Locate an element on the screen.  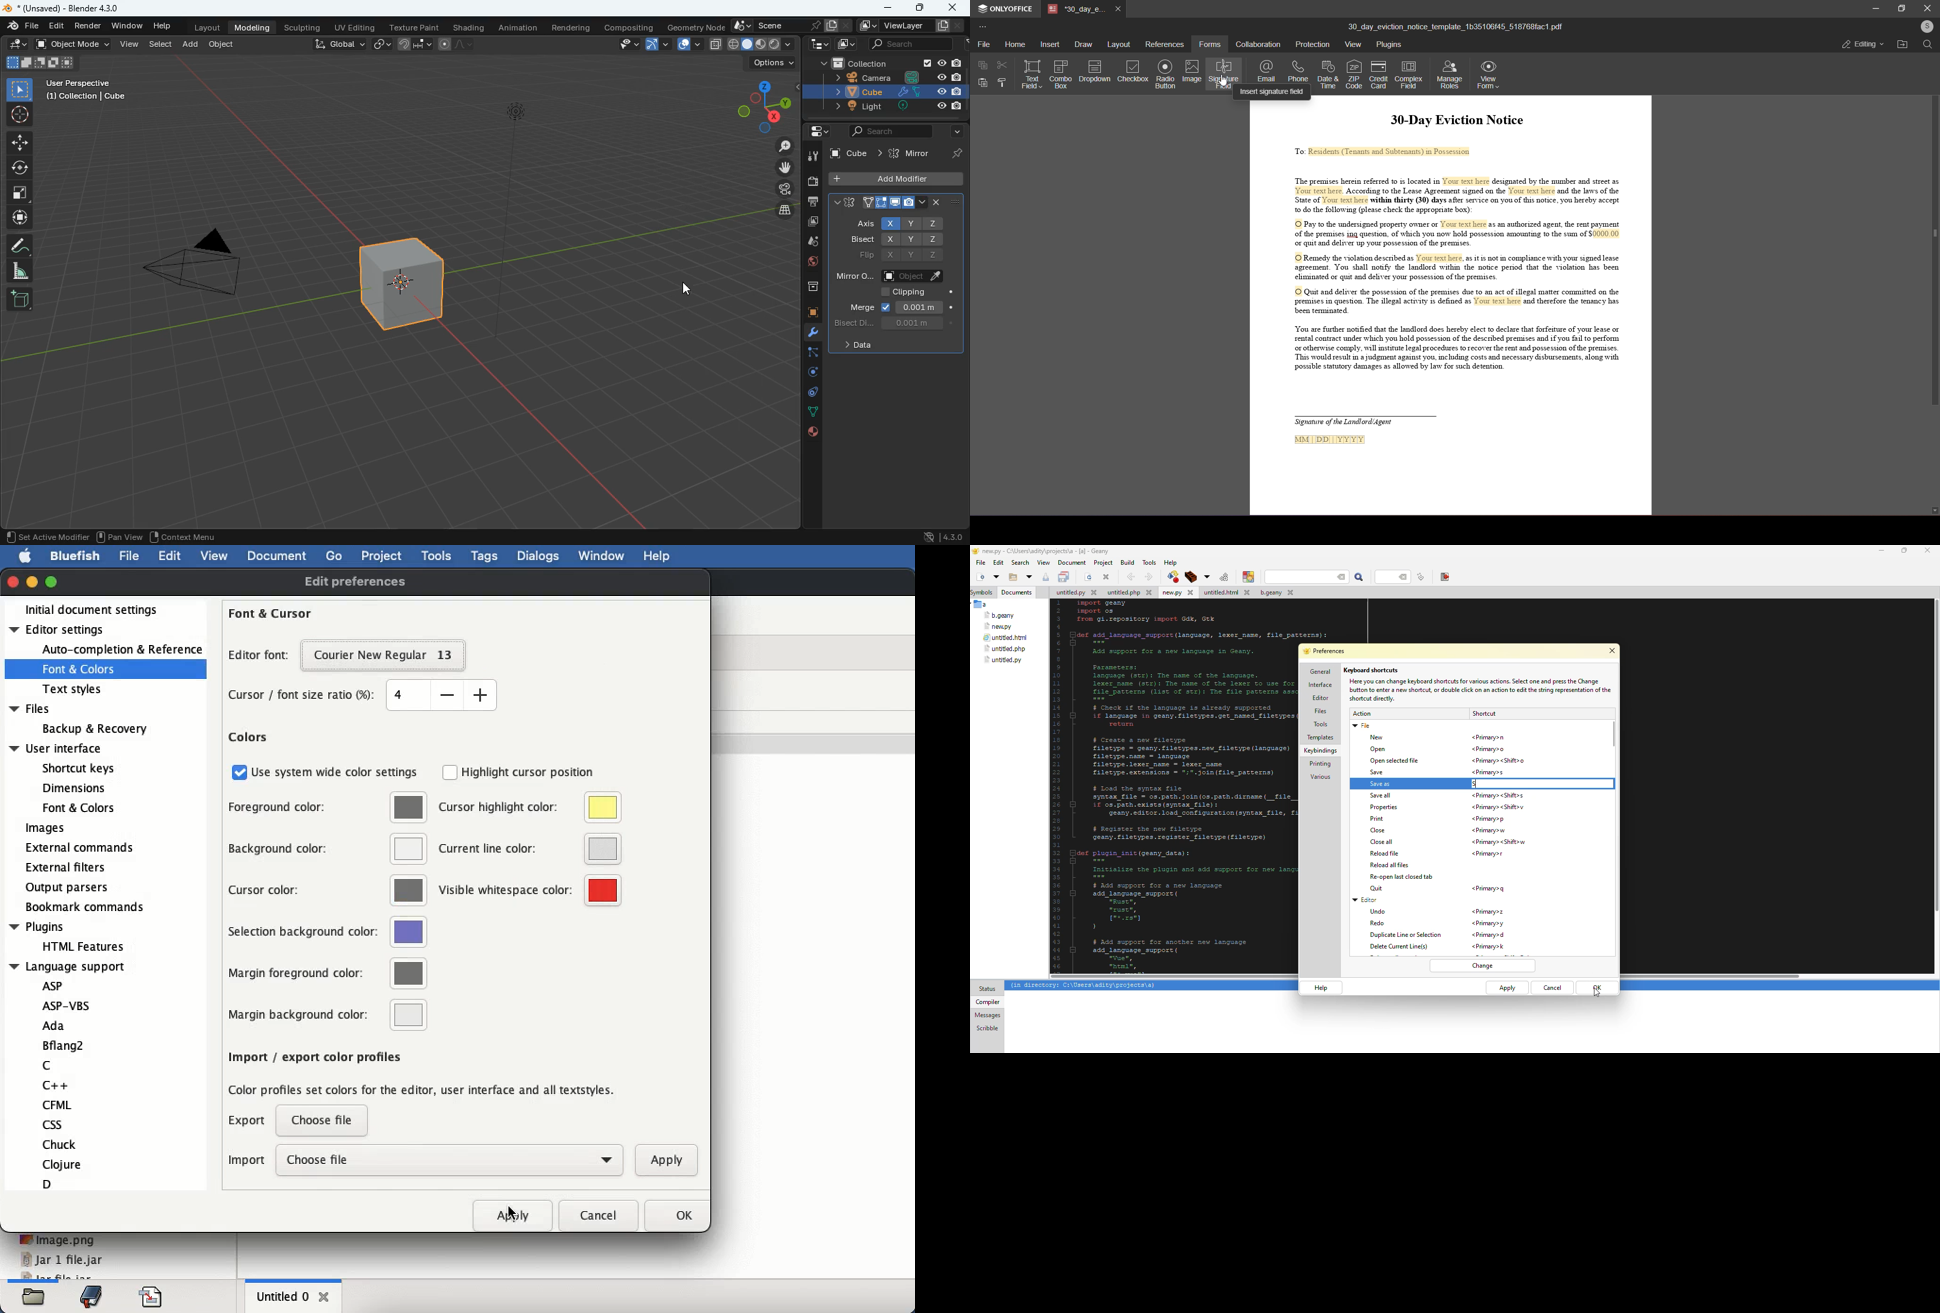
up is located at coordinates (1932, 58).